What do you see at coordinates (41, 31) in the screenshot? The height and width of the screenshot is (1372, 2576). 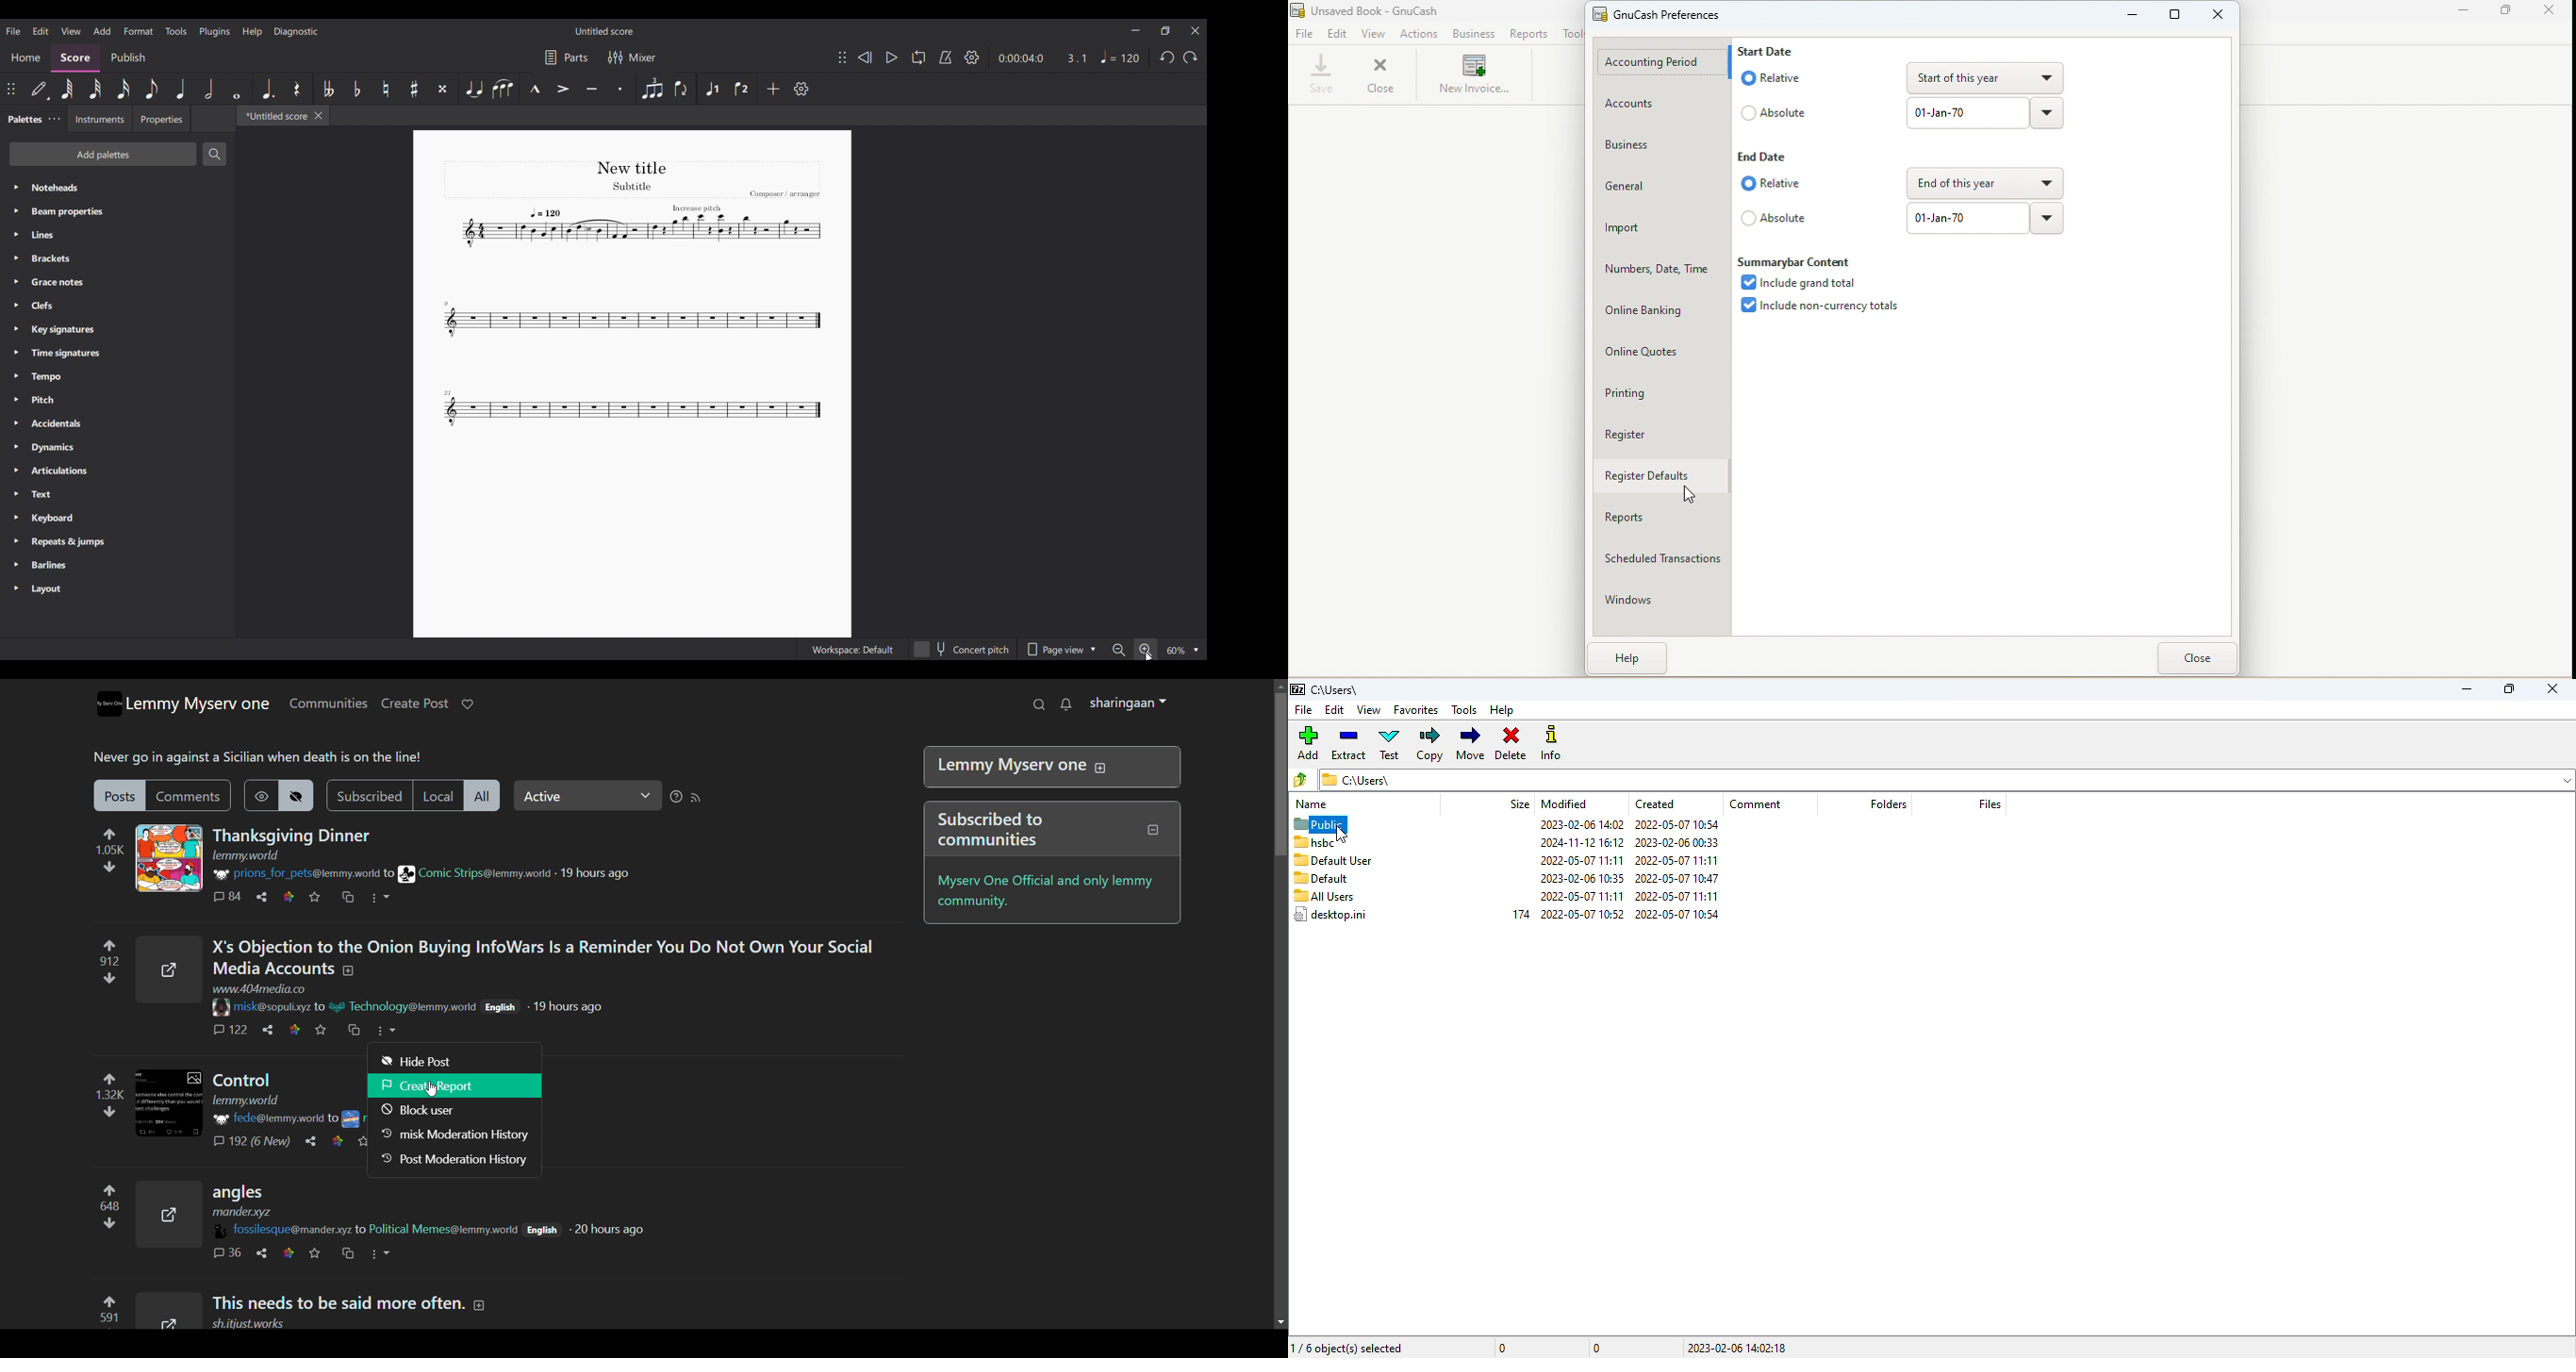 I see `Edit menu` at bounding box center [41, 31].